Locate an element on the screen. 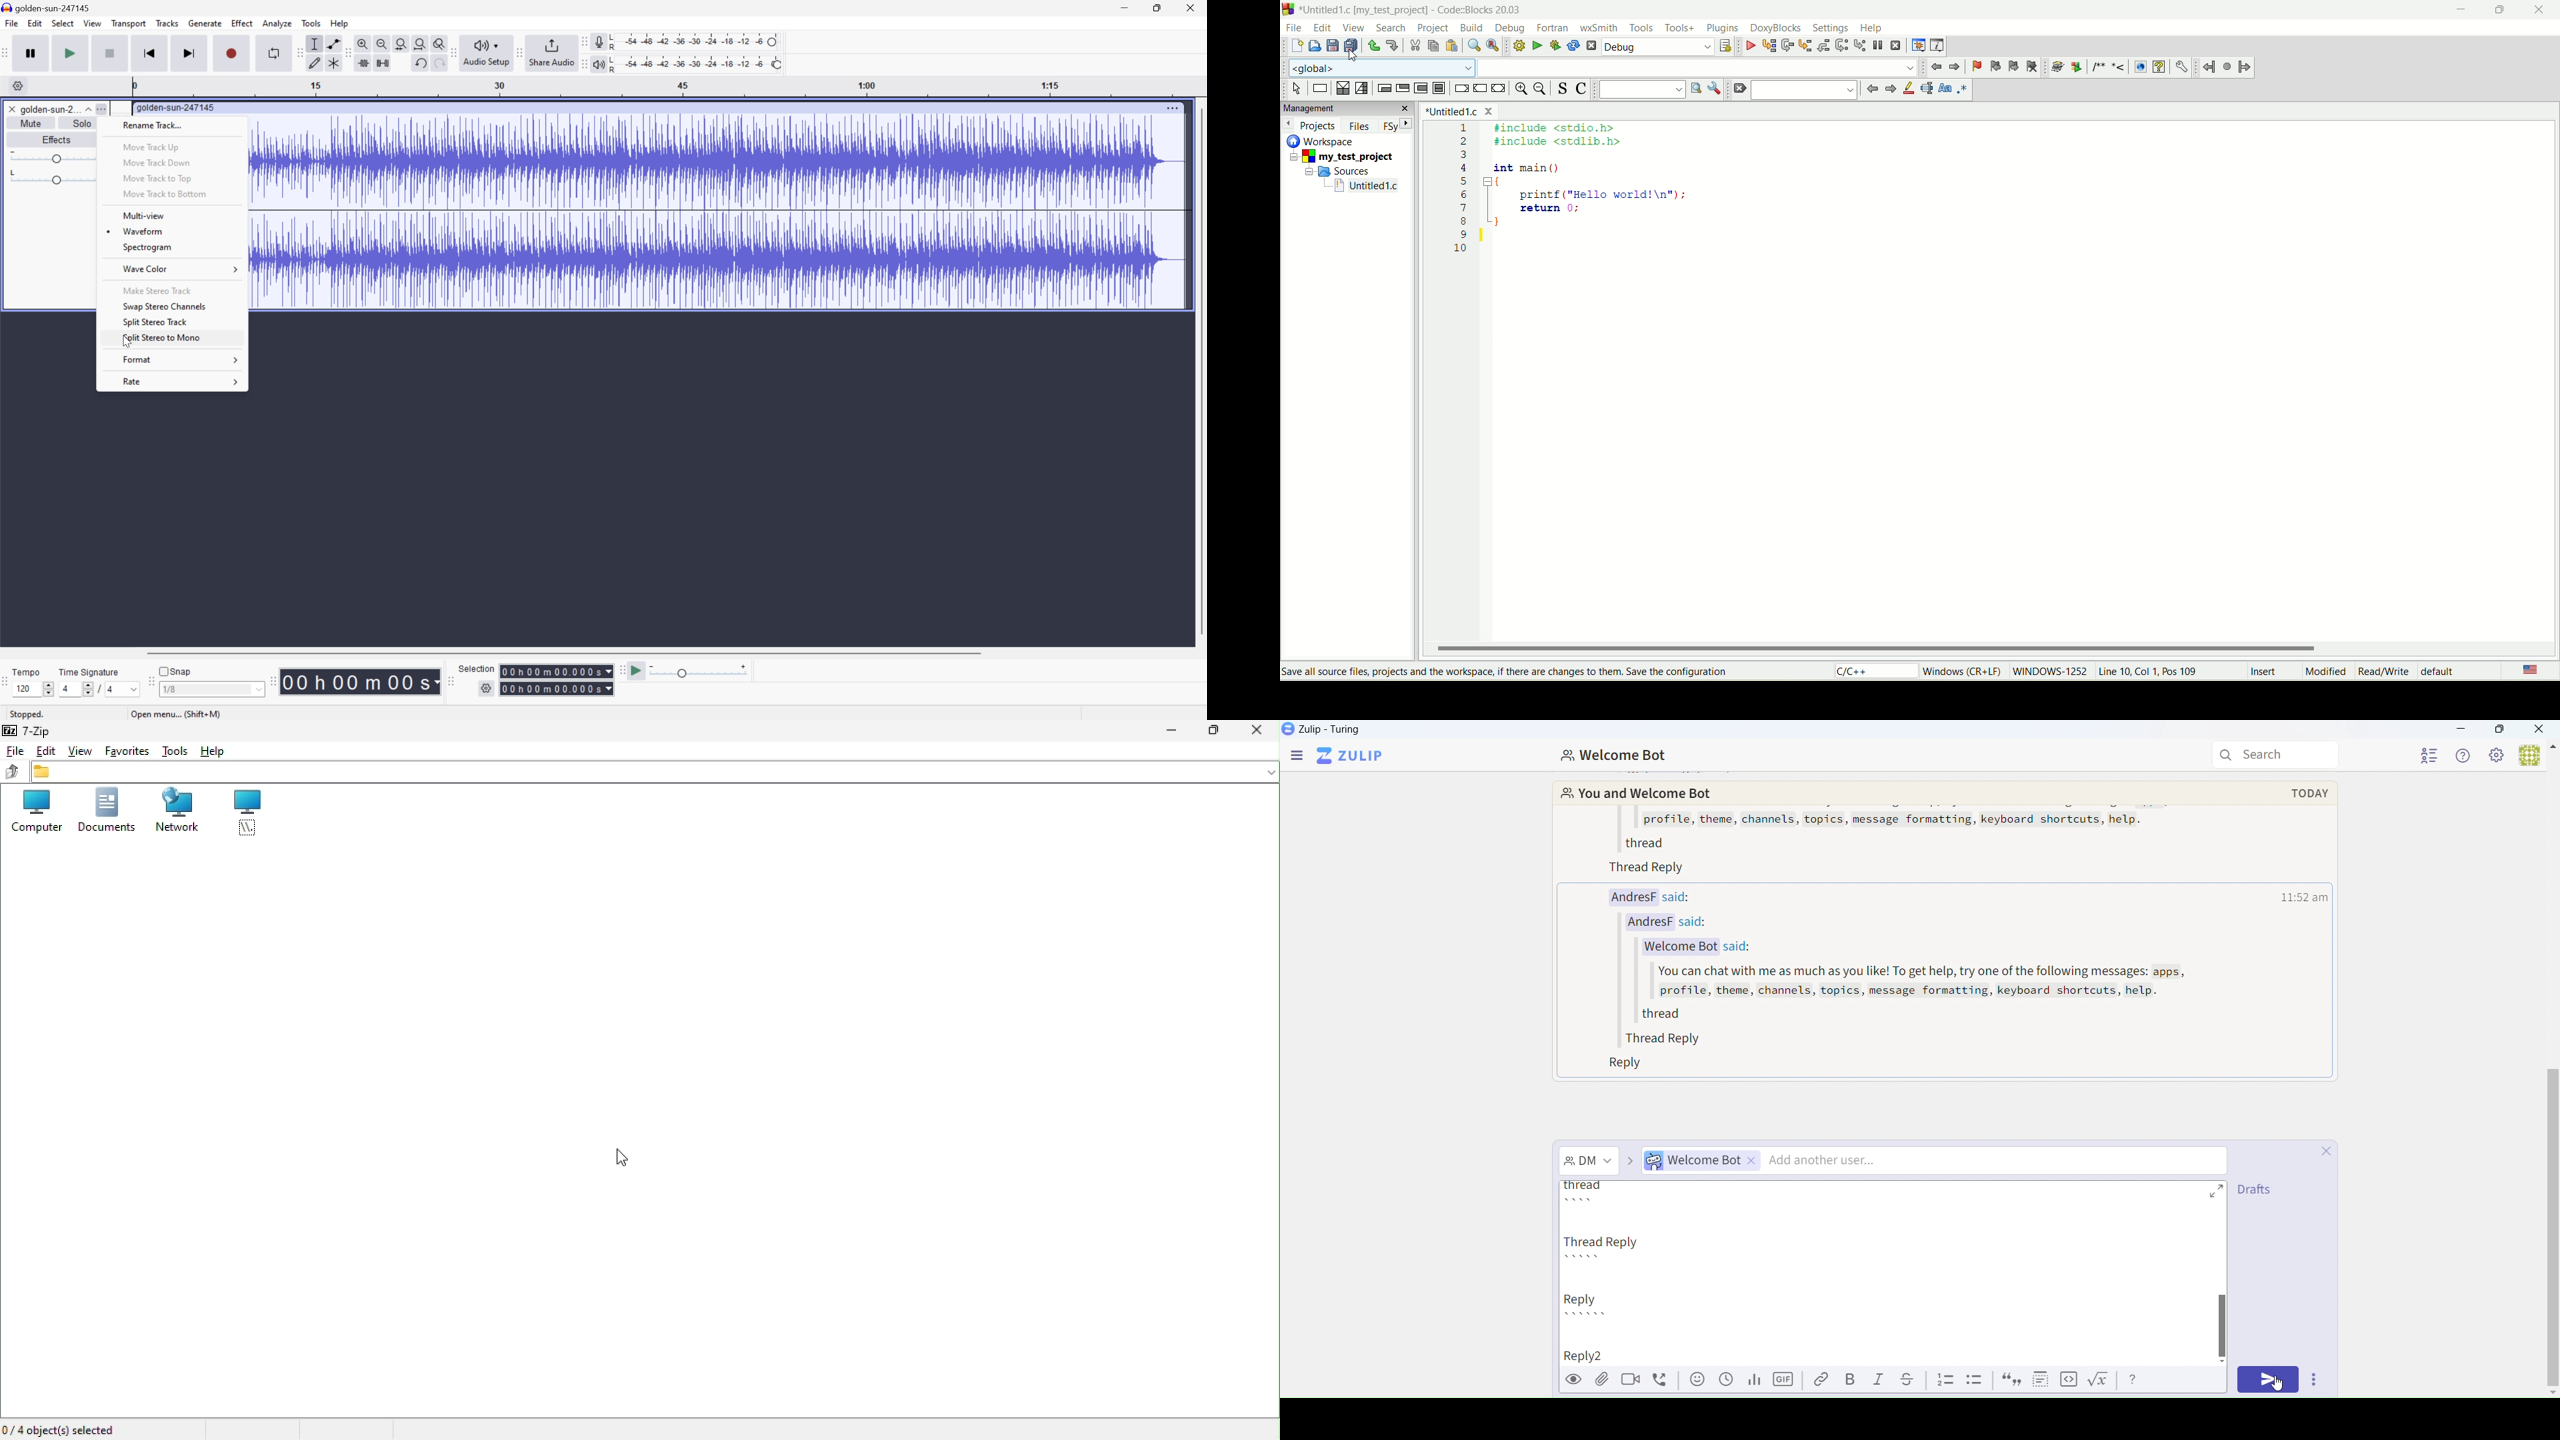  last jump is located at coordinates (2227, 68).